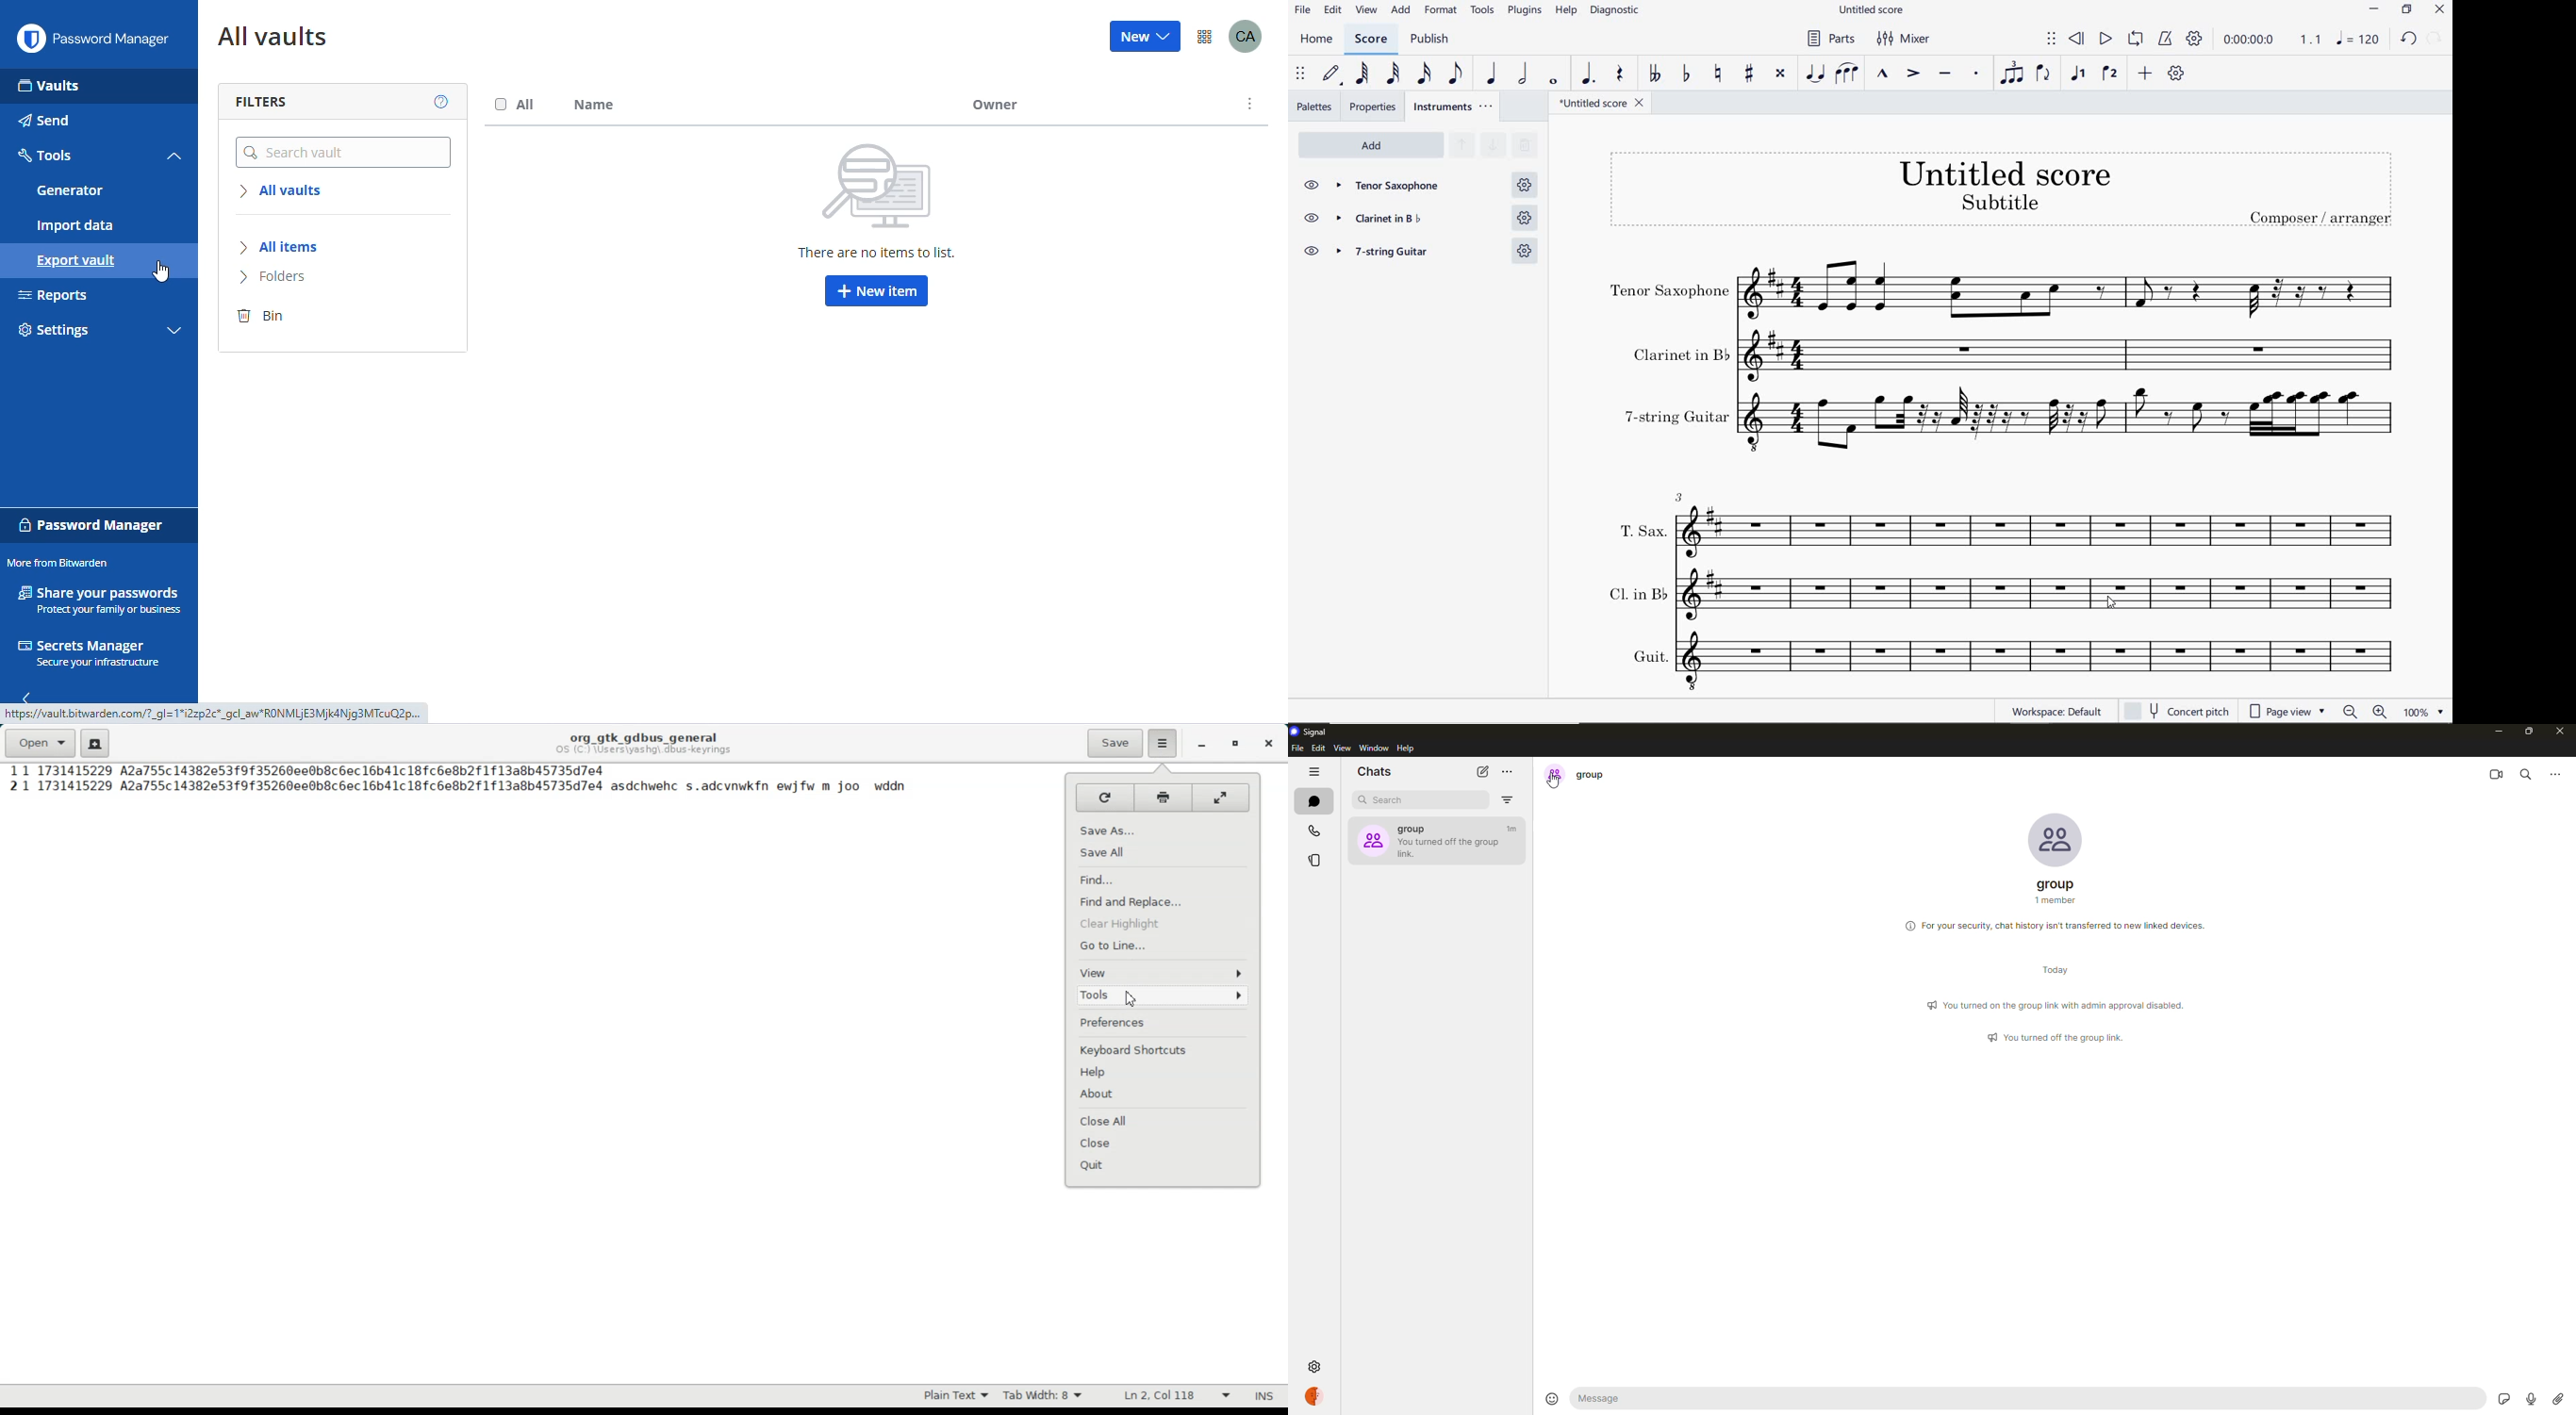 The image size is (2576, 1428). I want to click on attach, so click(2559, 1398).